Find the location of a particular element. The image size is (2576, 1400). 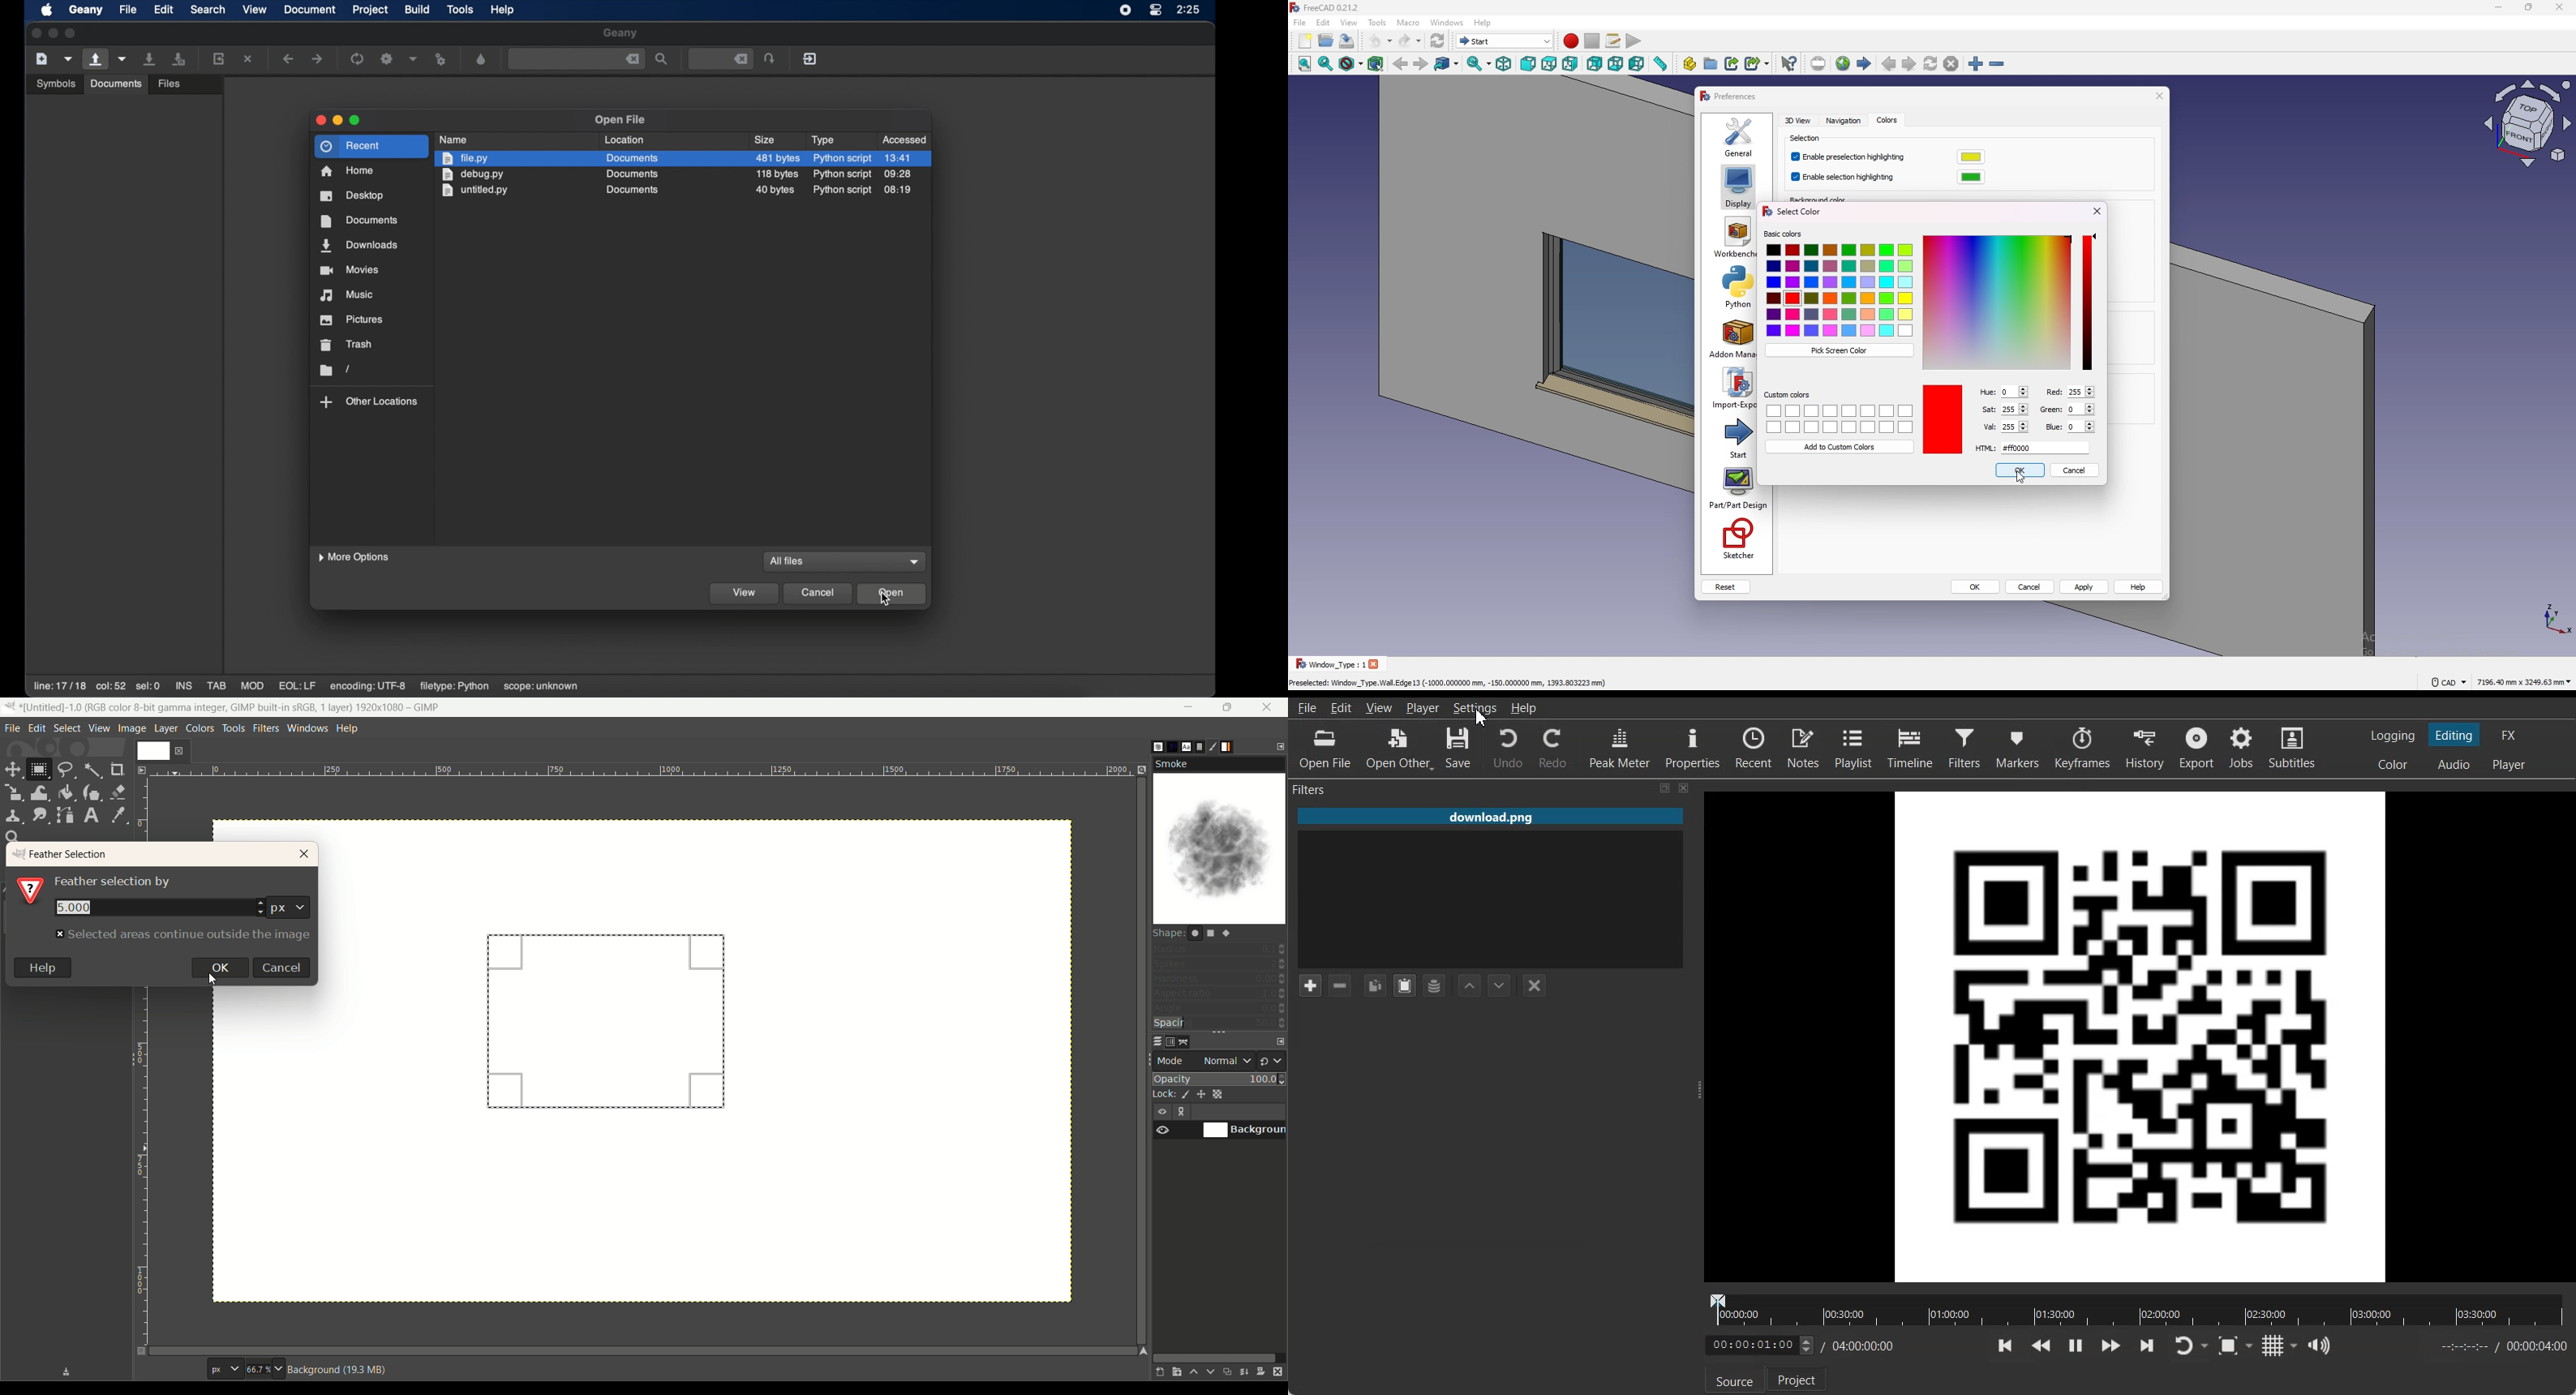

scale bar is located at coordinates (146, 1169).